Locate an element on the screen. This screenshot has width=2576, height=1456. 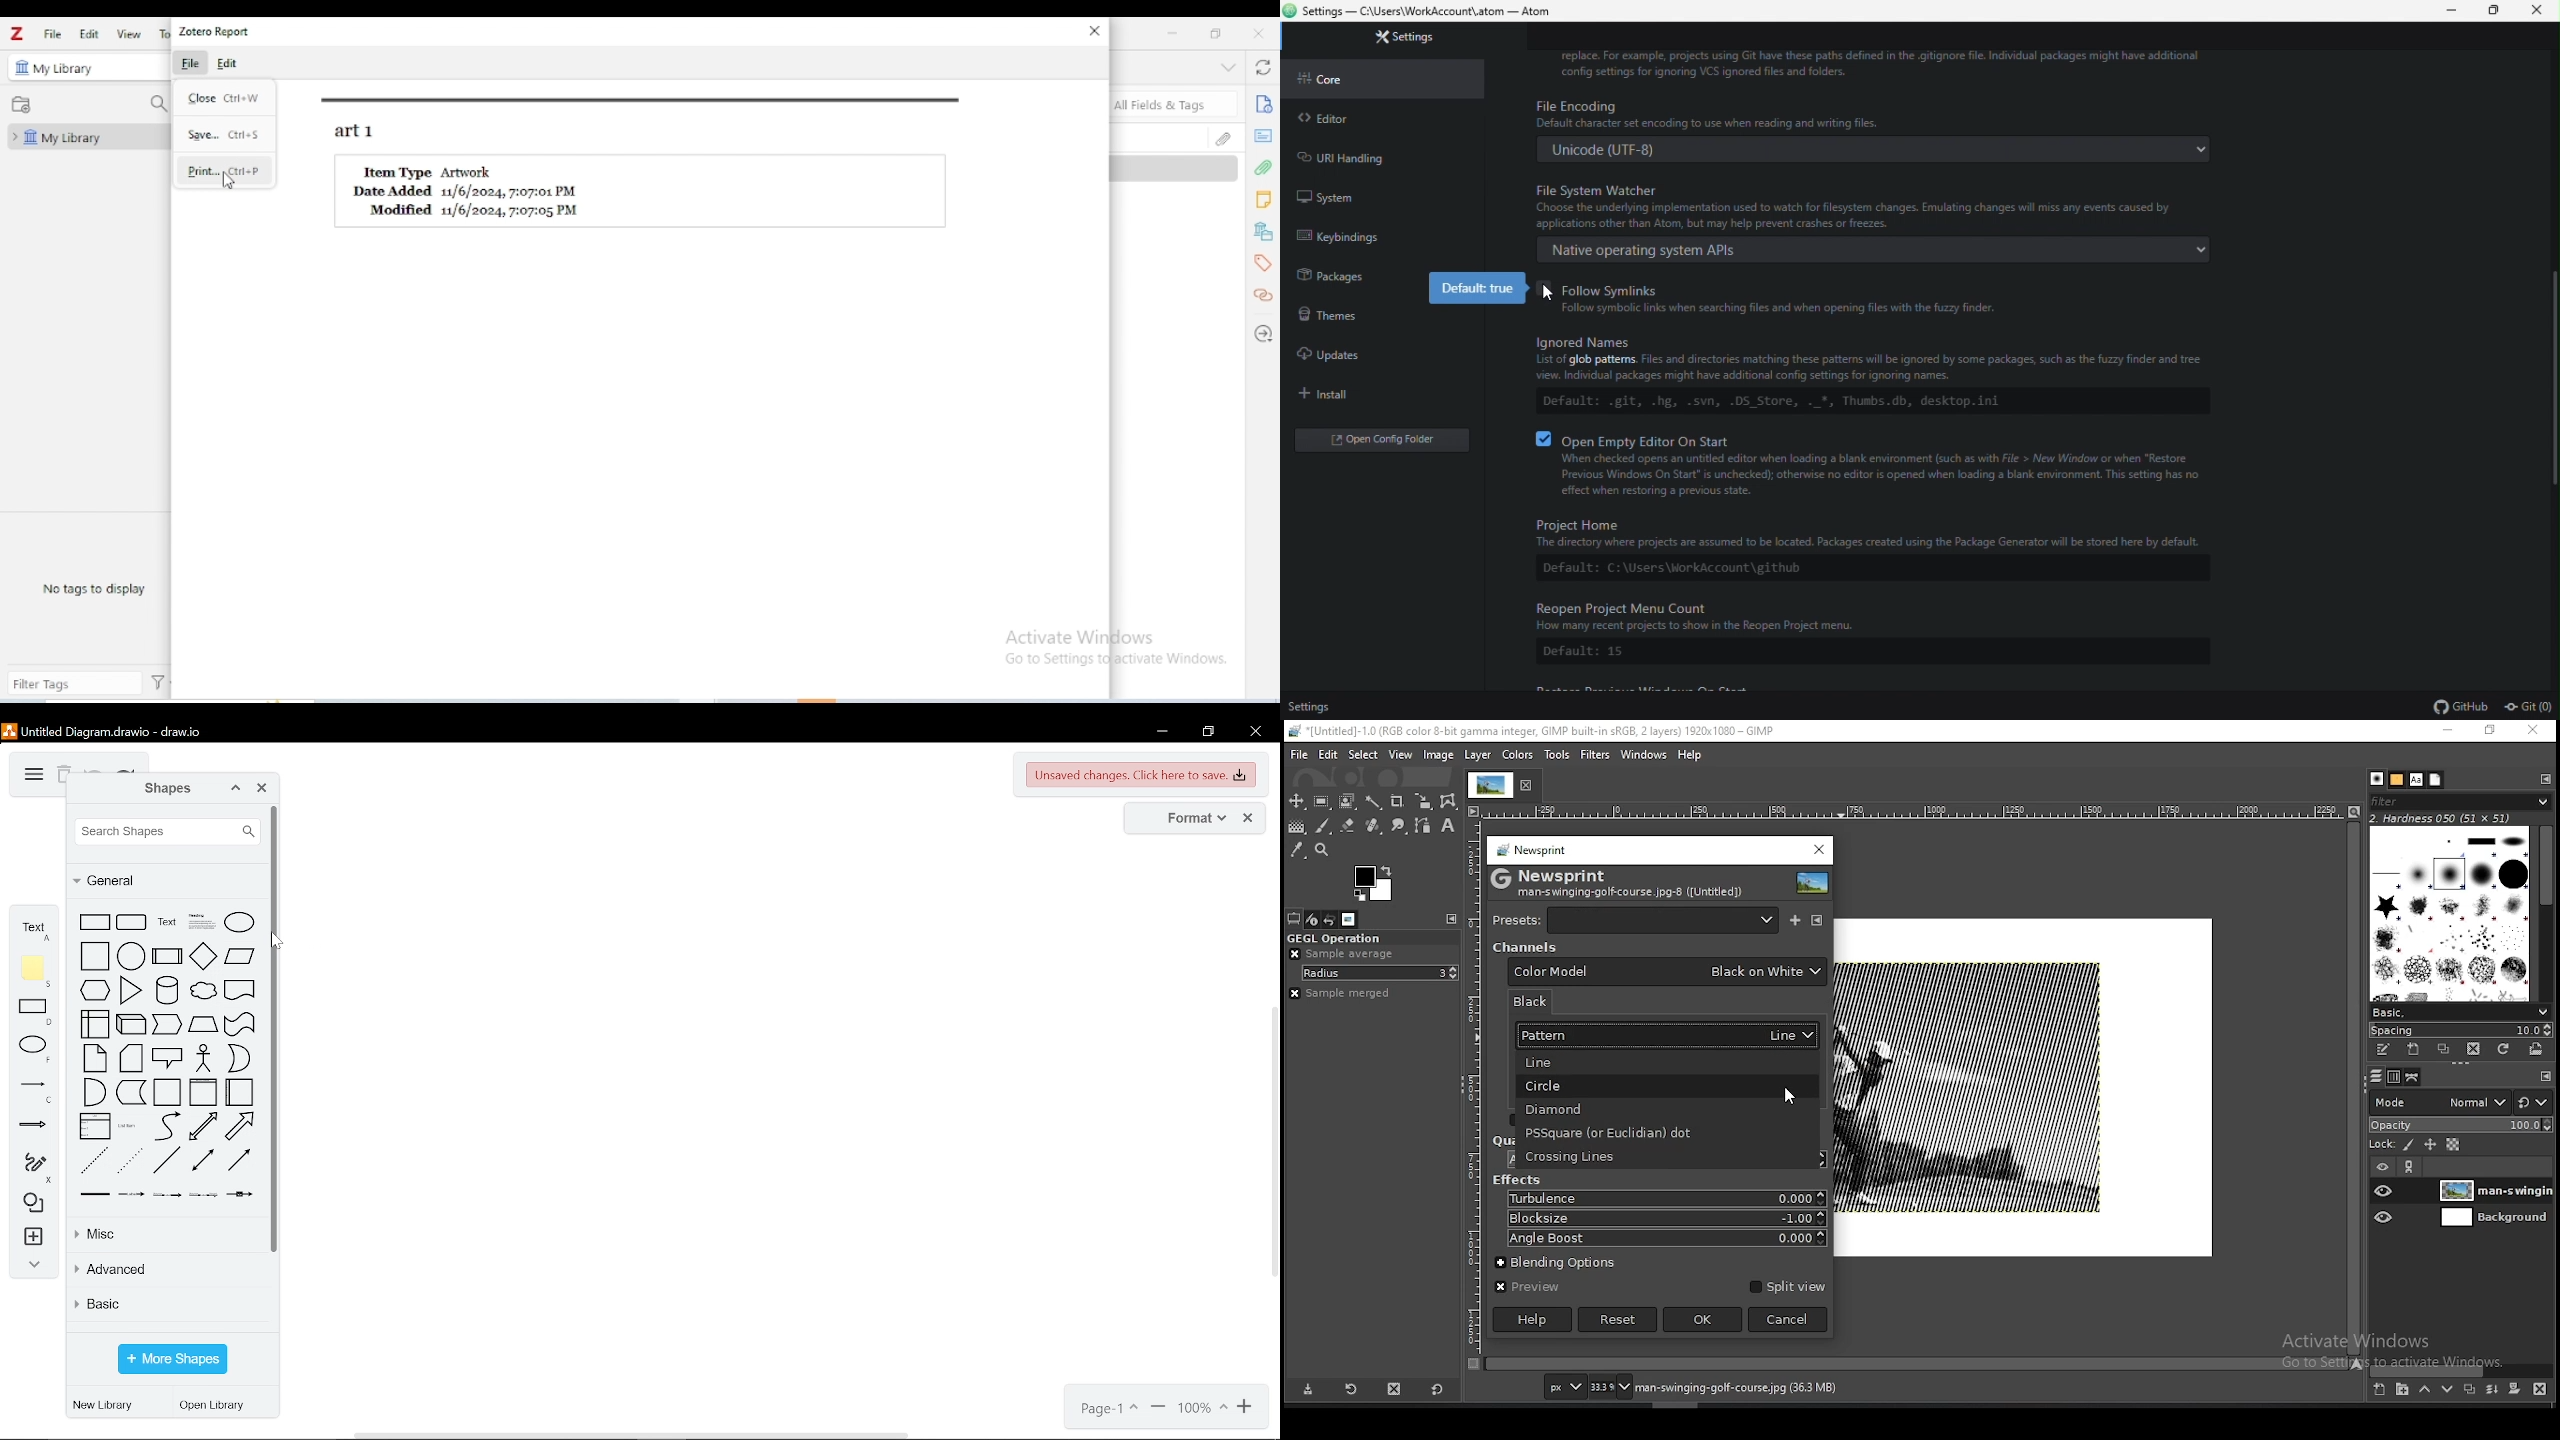
general is located at coordinates (168, 881).